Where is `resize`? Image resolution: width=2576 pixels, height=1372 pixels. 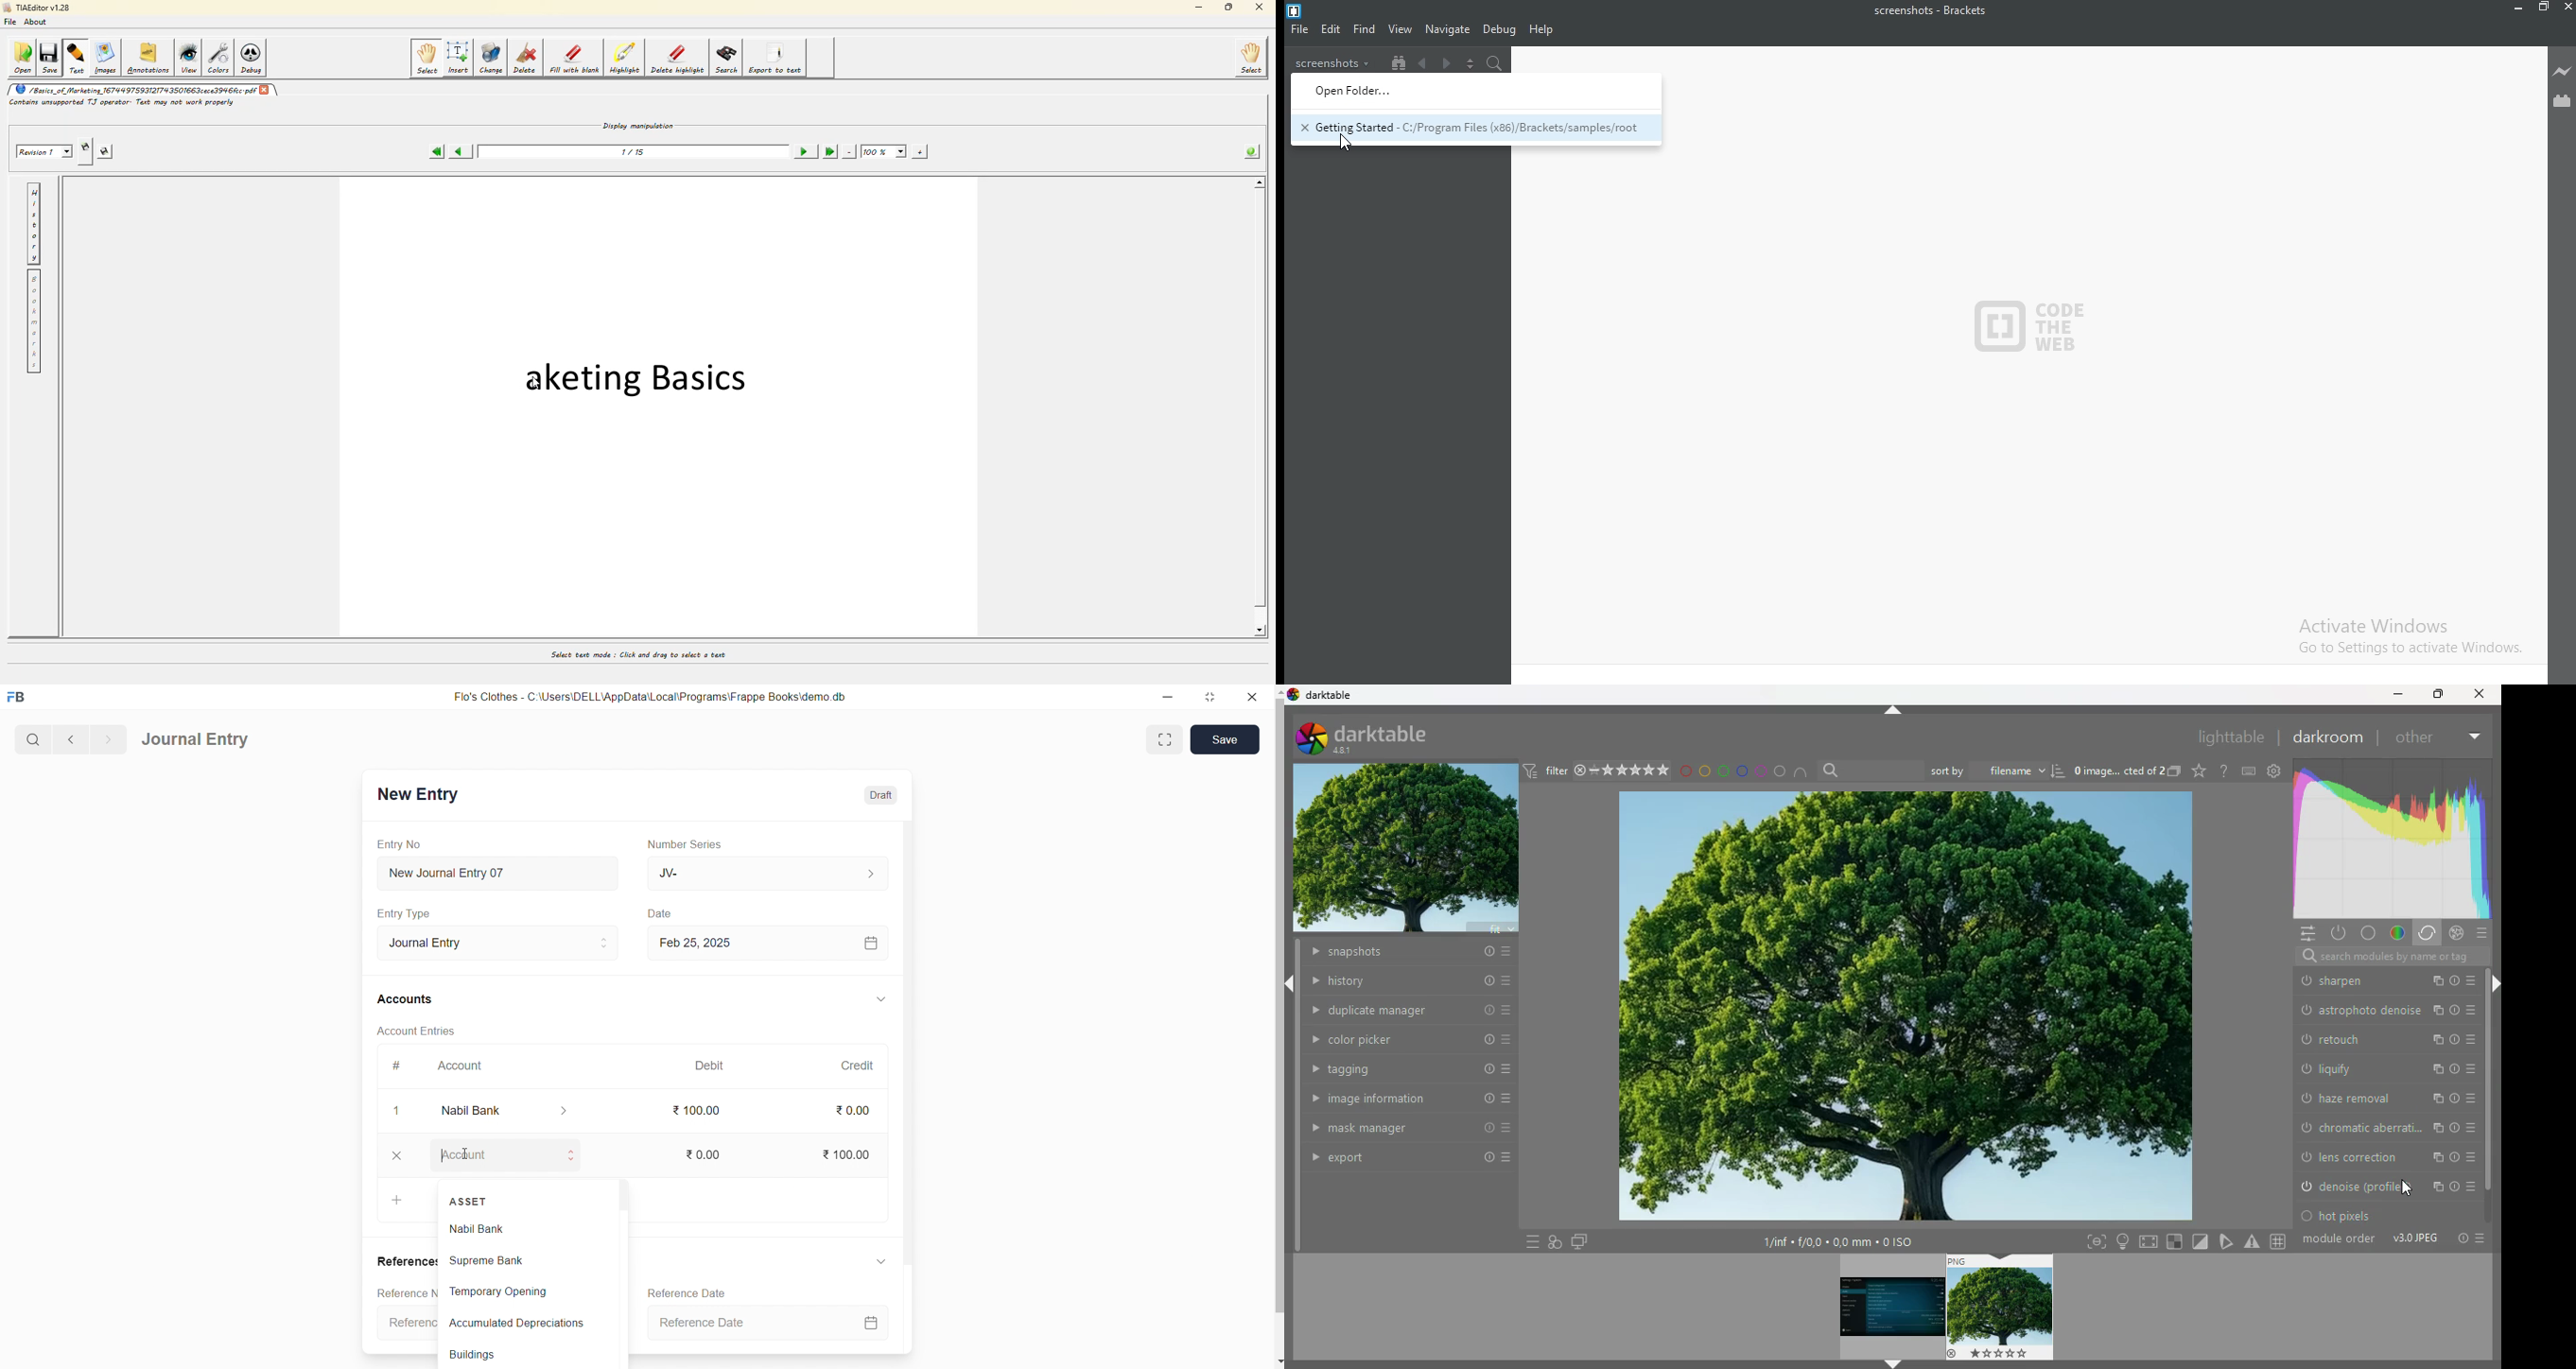
resize is located at coordinates (1214, 698).